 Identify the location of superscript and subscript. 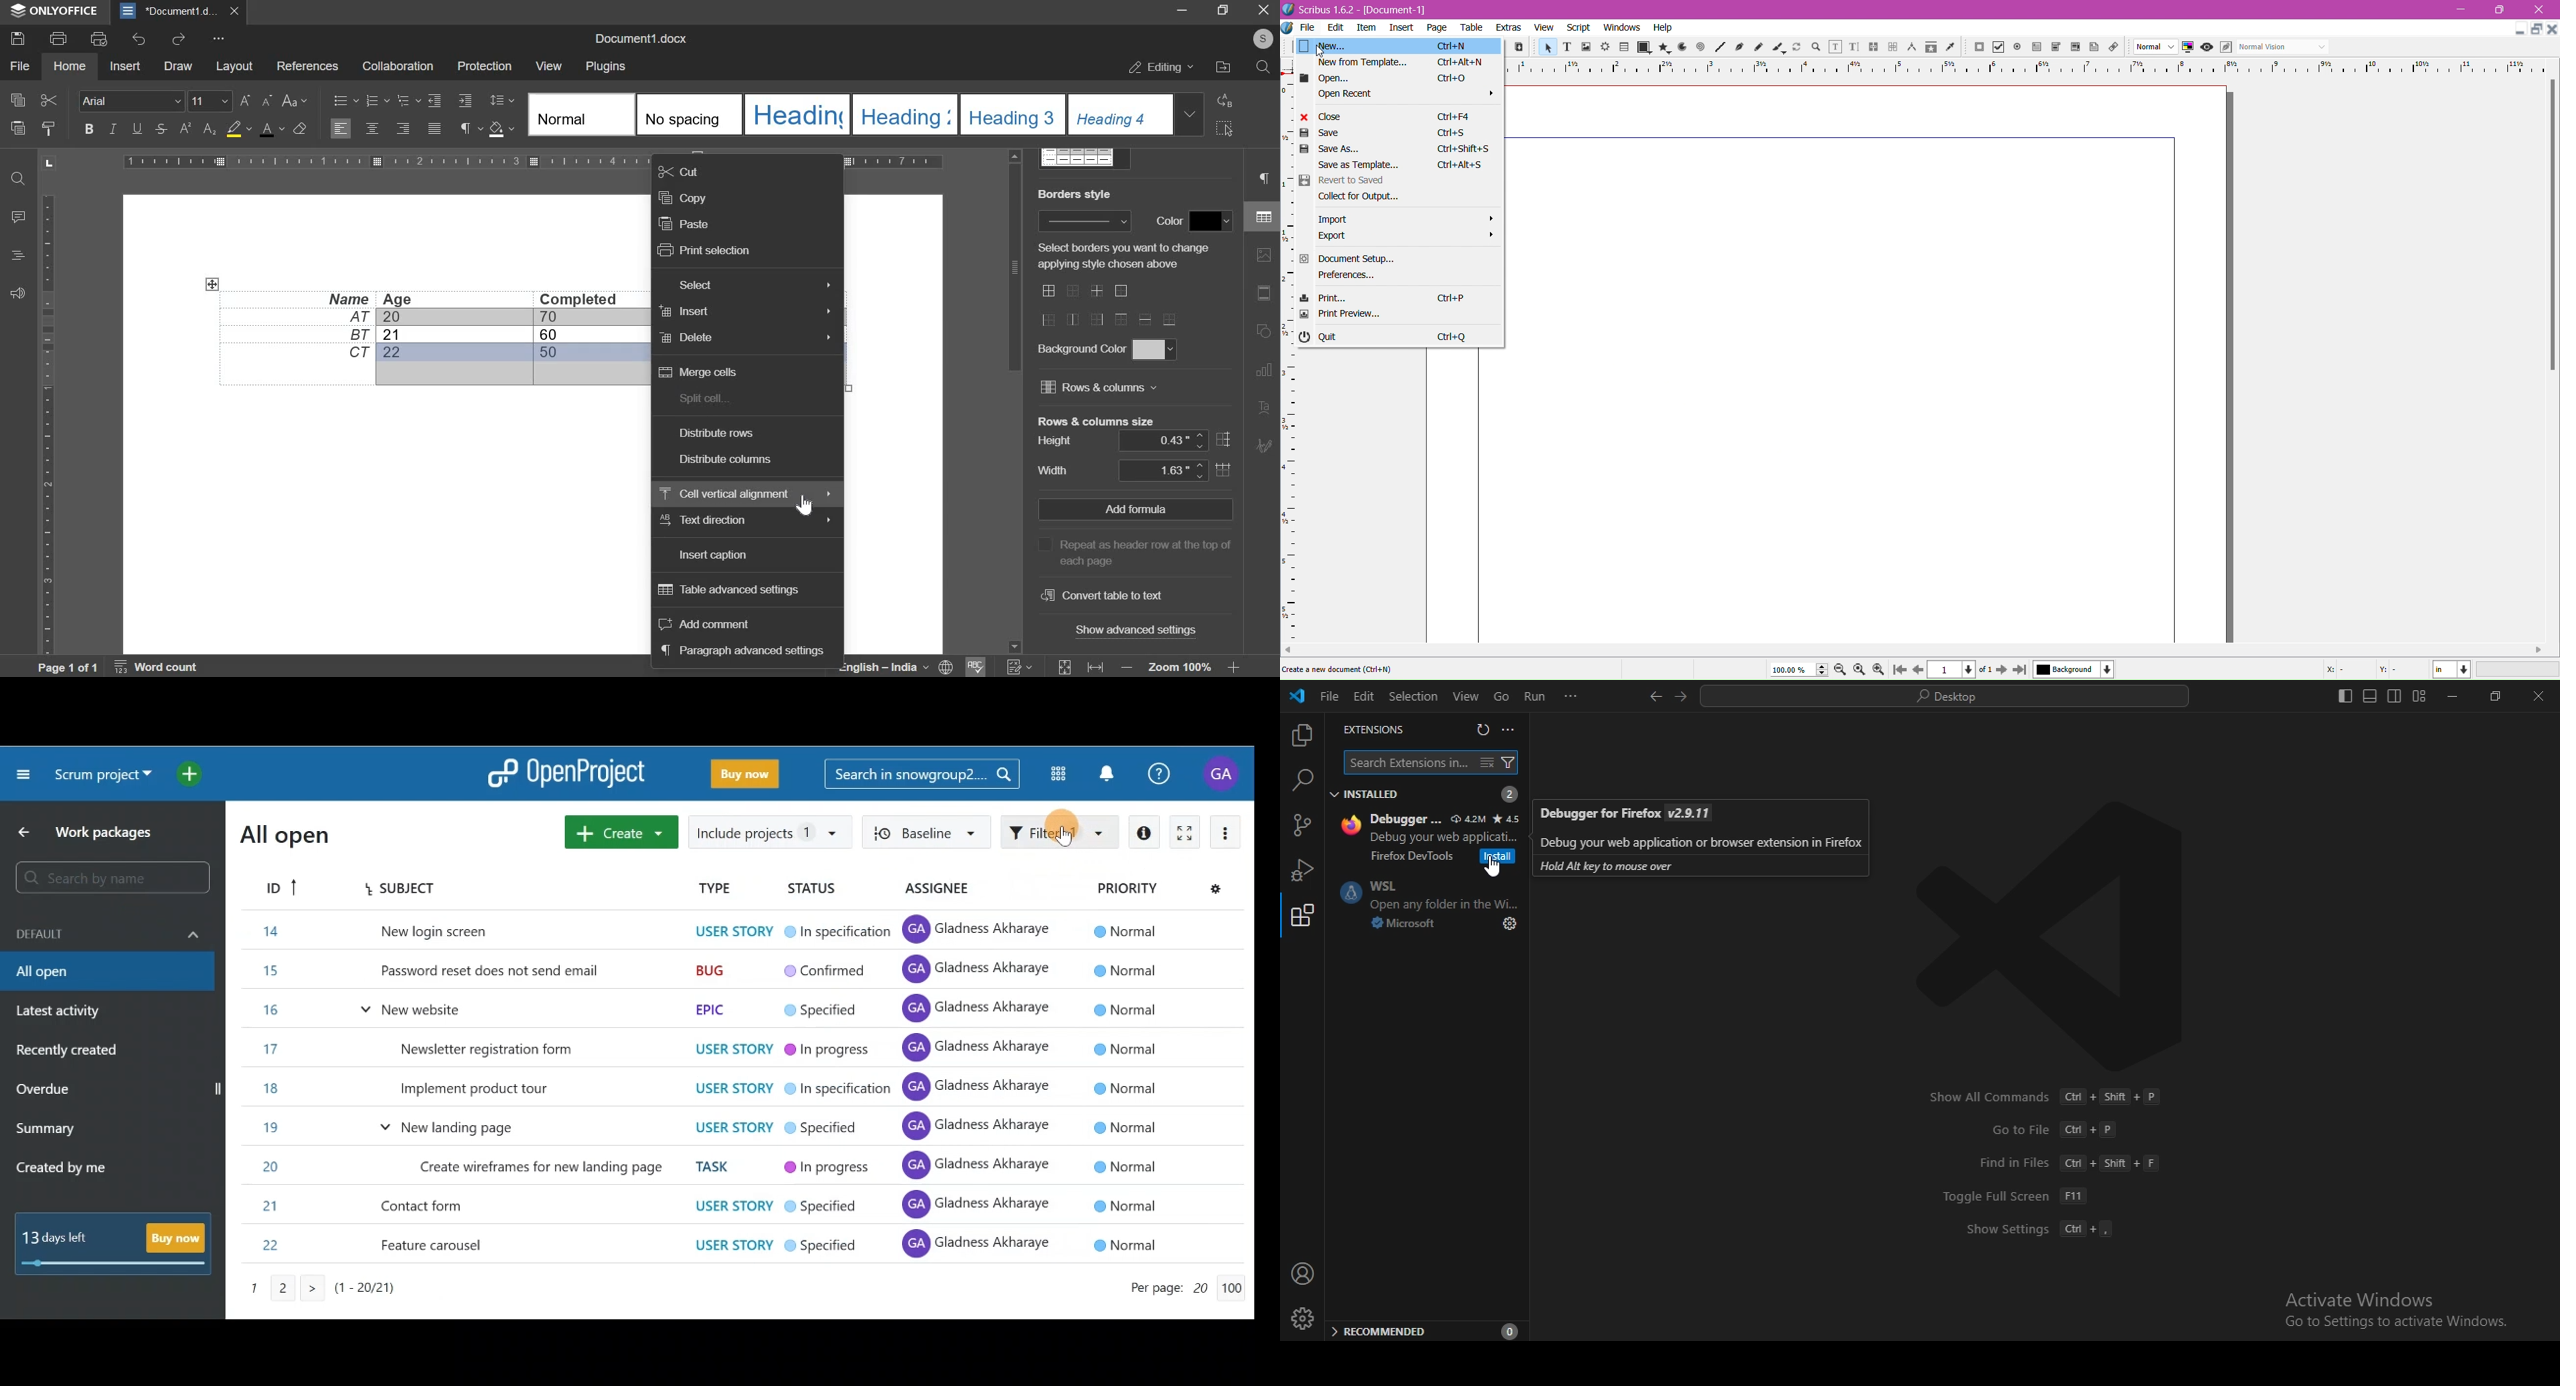
(196, 129).